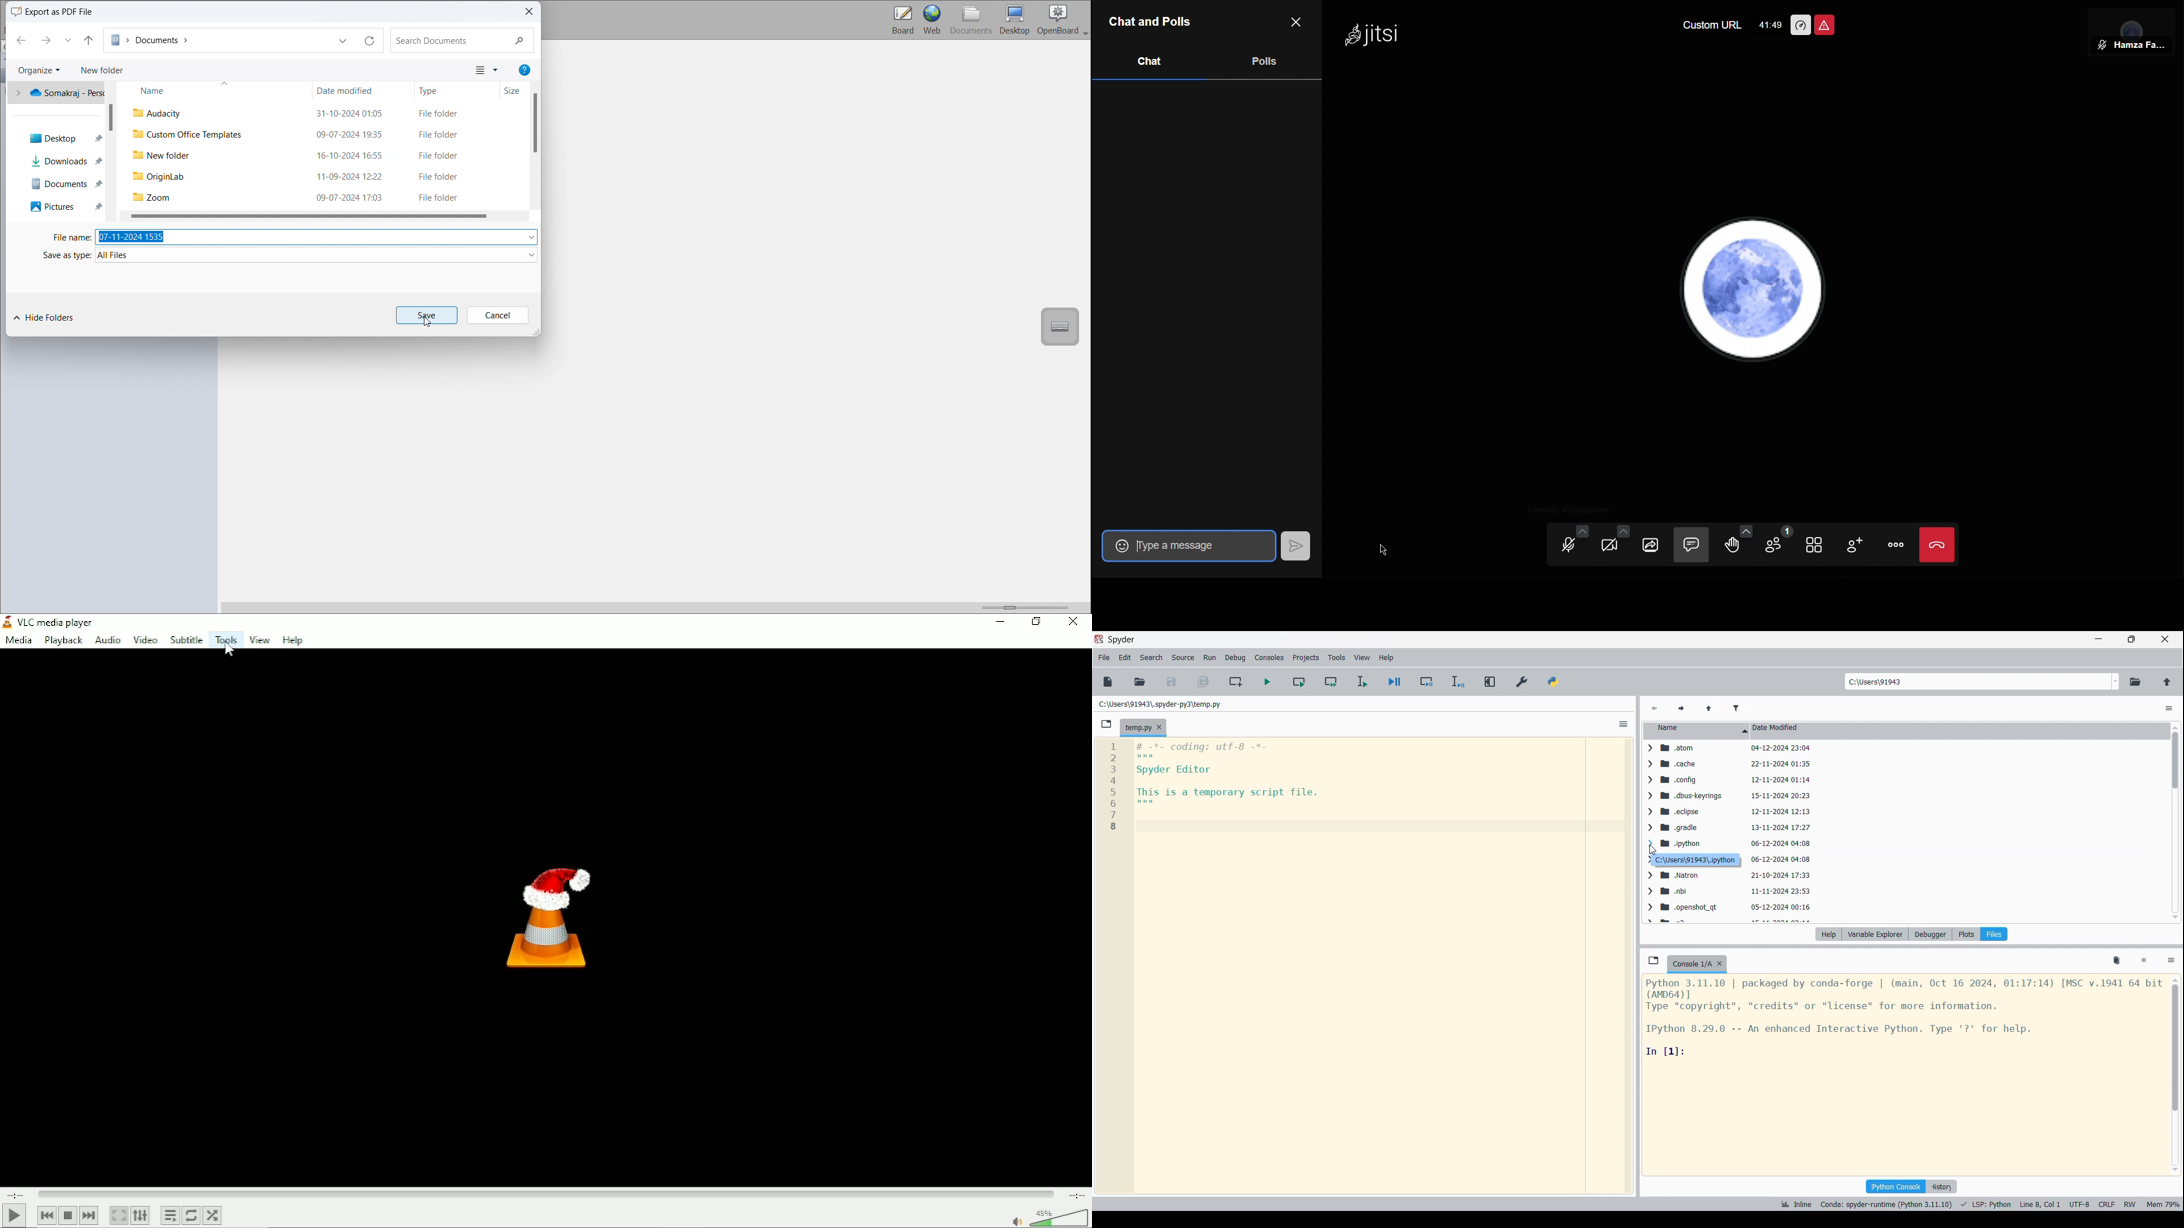 This screenshot has width=2184, height=1232. What do you see at coordinates (2165, 639) in the screenshot?
I see `Close interface ` at bounding box center [2165, 639].